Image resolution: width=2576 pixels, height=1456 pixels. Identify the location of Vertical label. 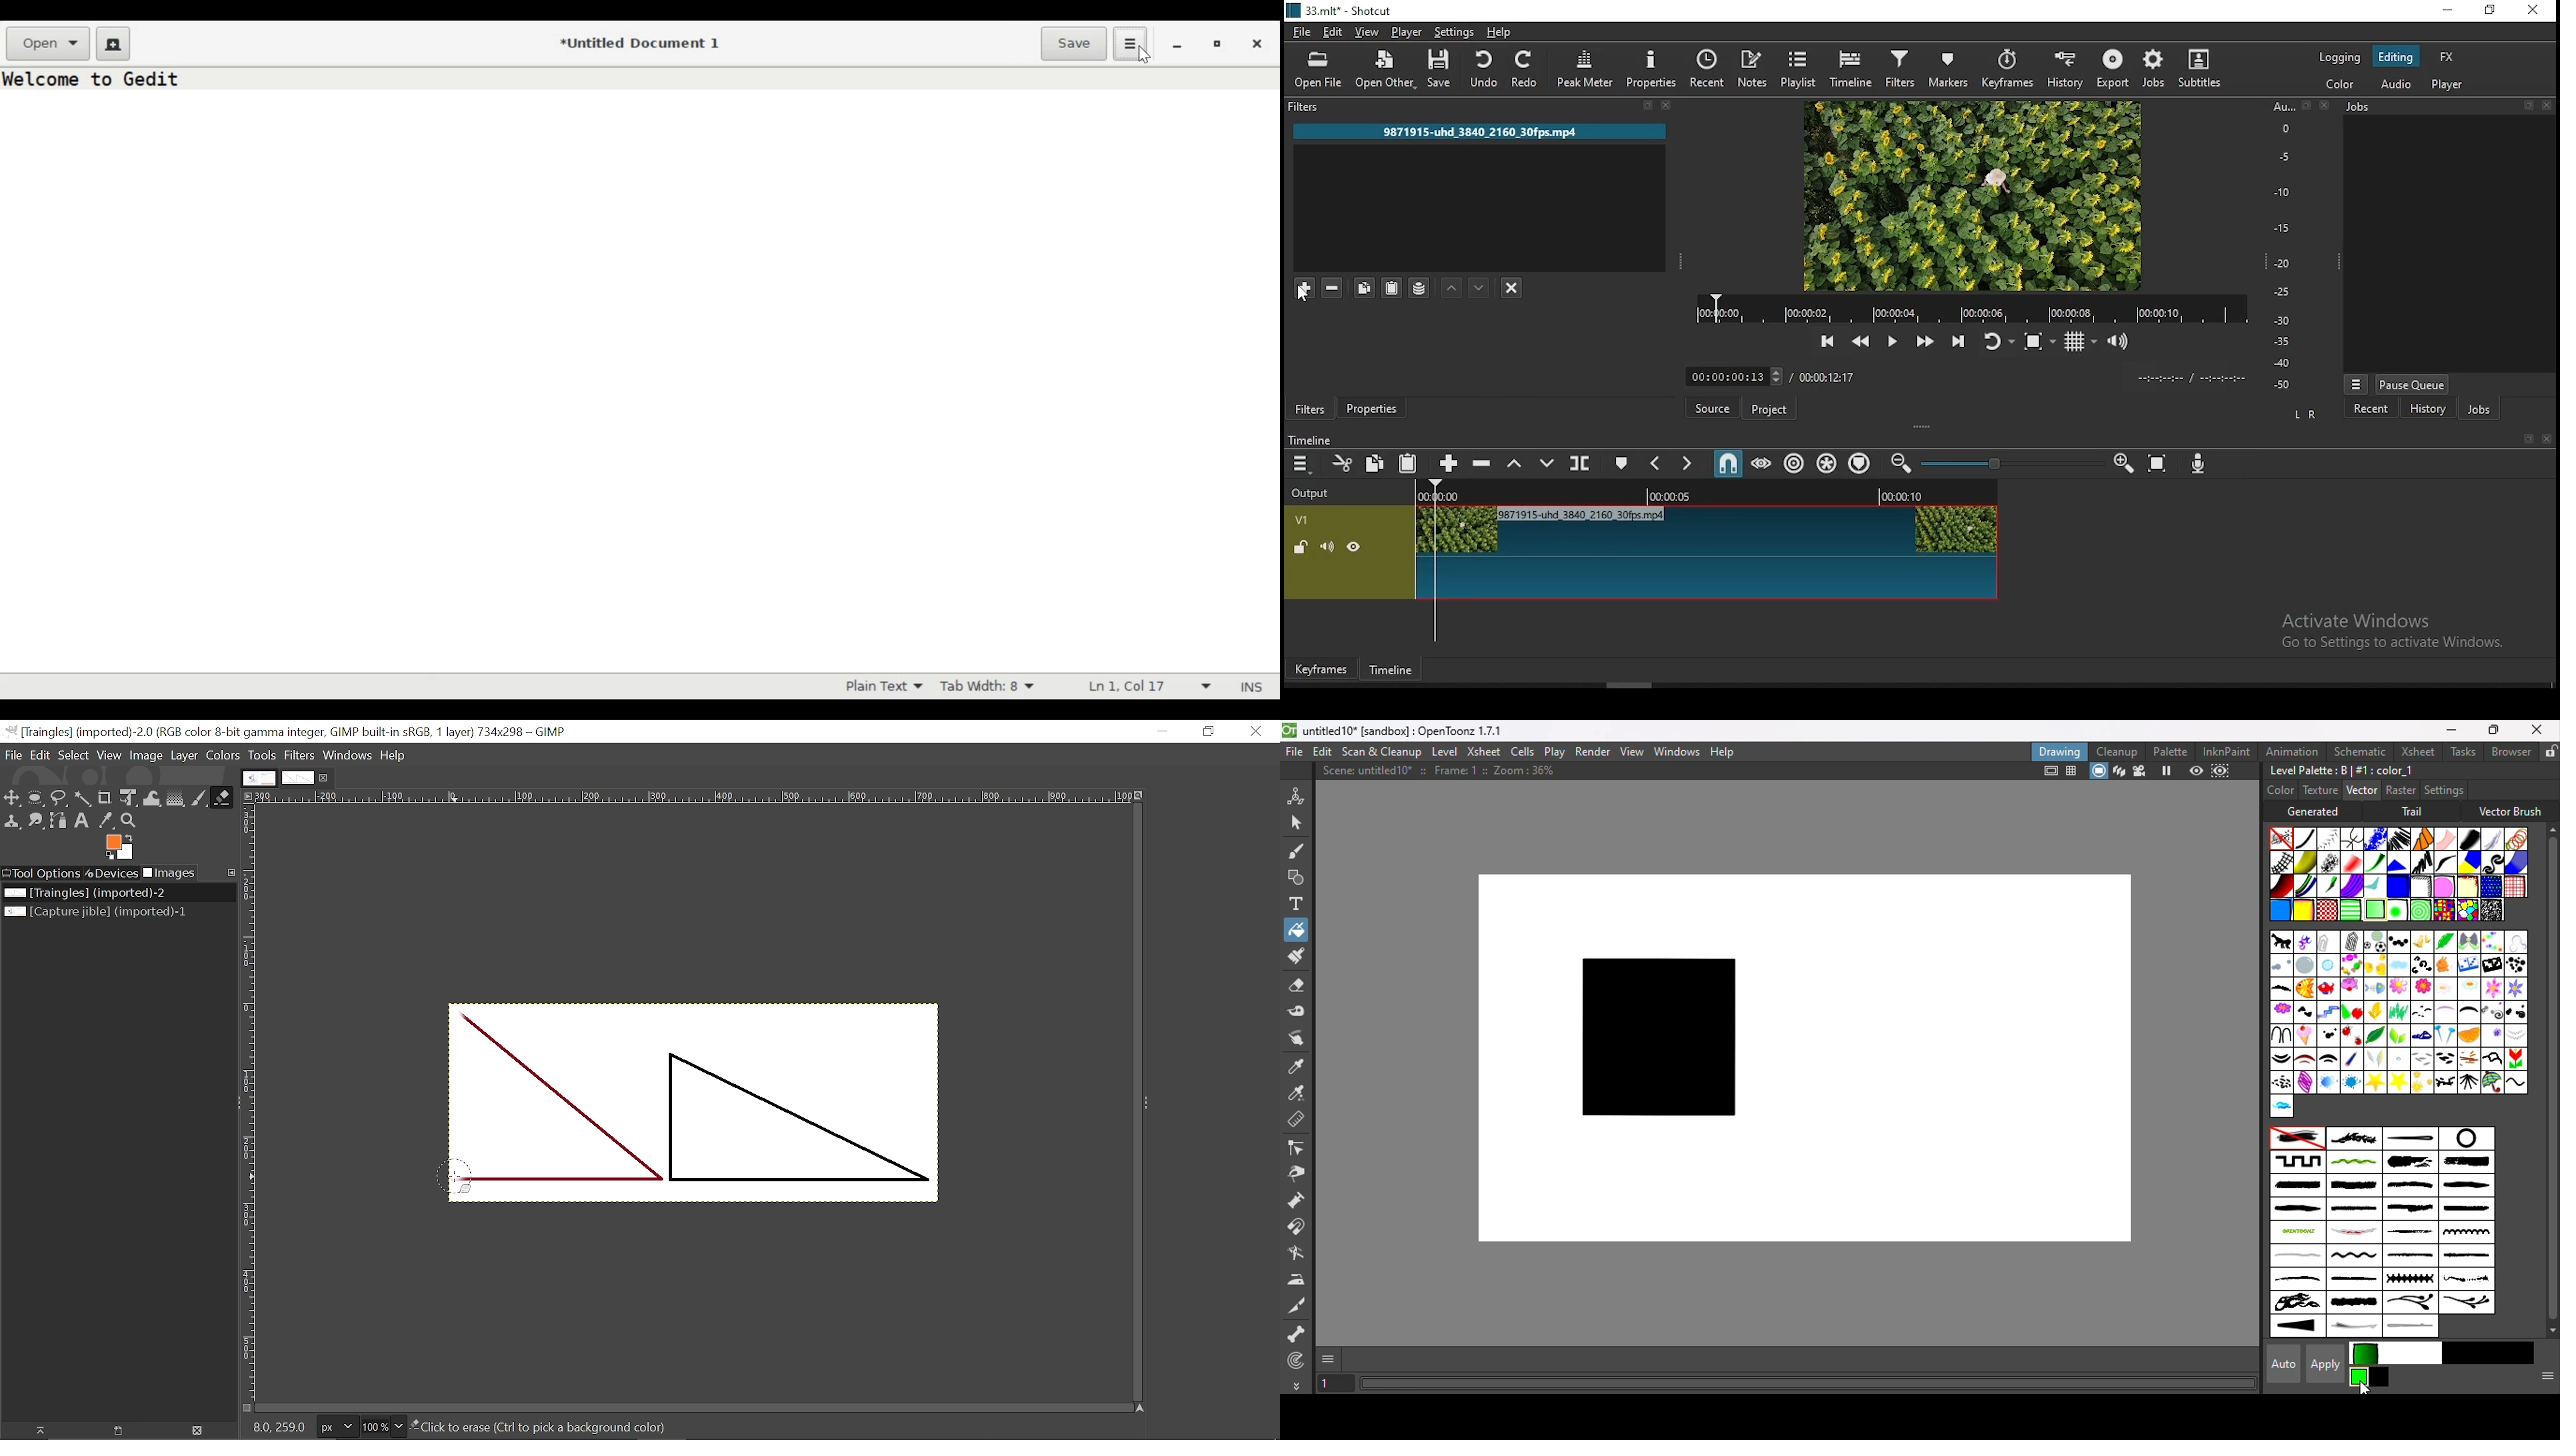
(251, 1103).